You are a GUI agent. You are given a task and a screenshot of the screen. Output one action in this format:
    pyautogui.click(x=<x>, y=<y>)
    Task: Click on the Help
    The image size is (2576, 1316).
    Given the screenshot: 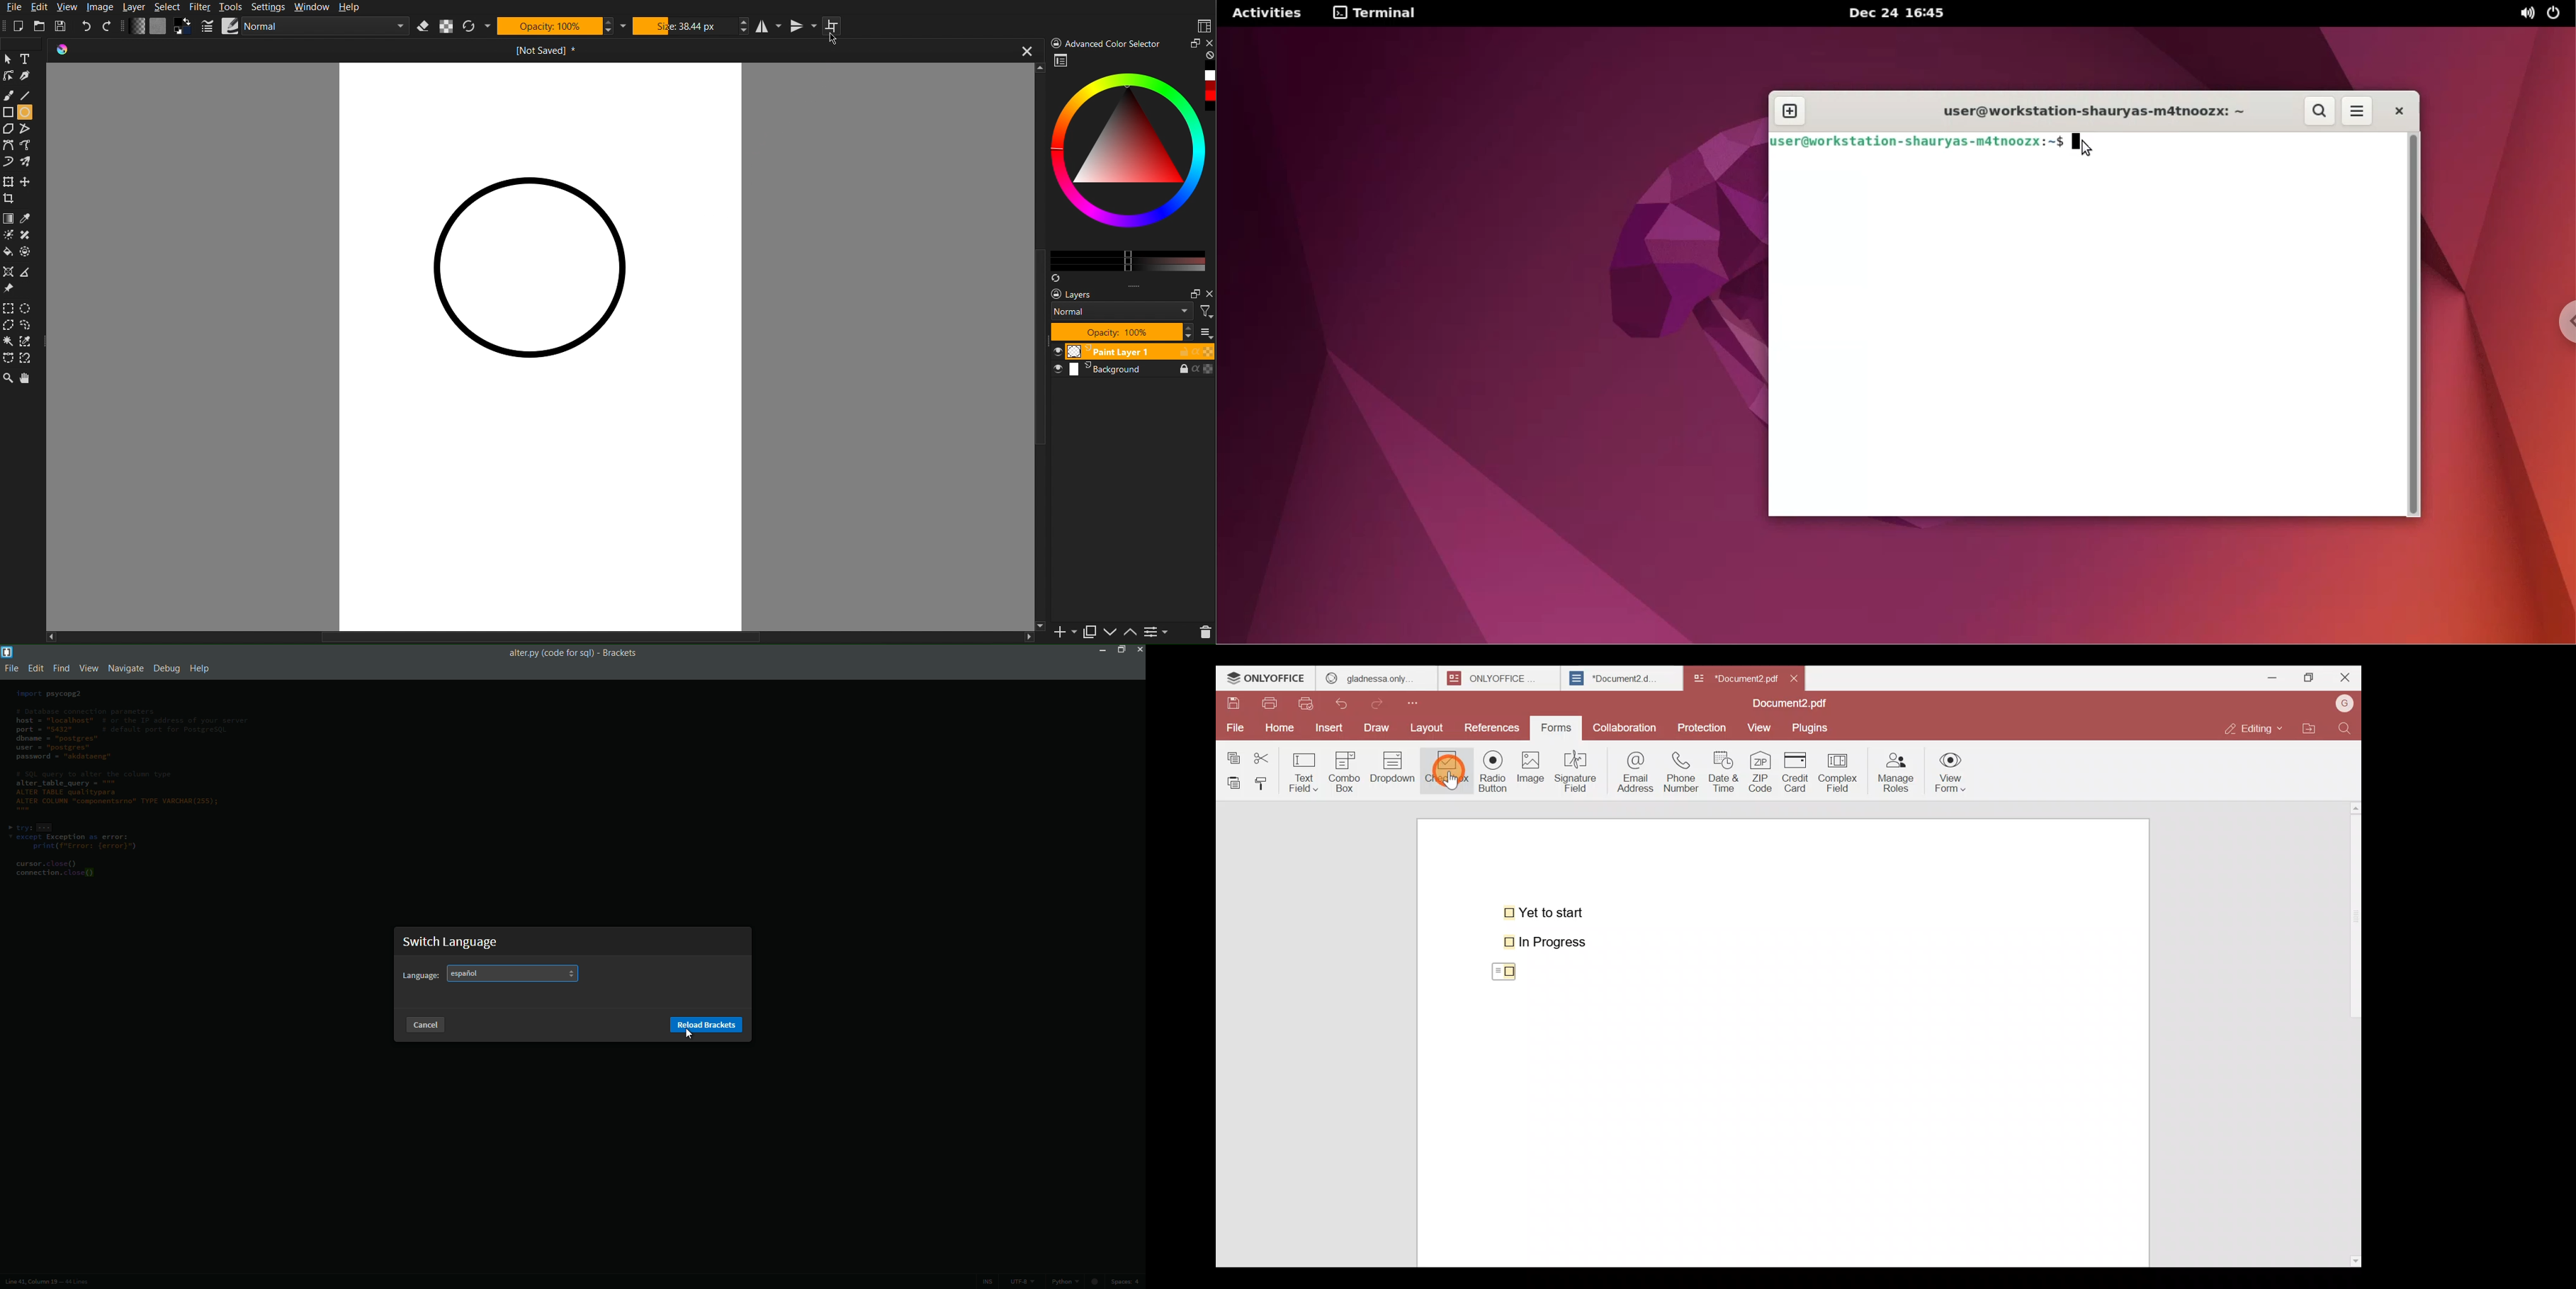 What is the action you would take?
    pyautogui.click(x=352, y=8)
    